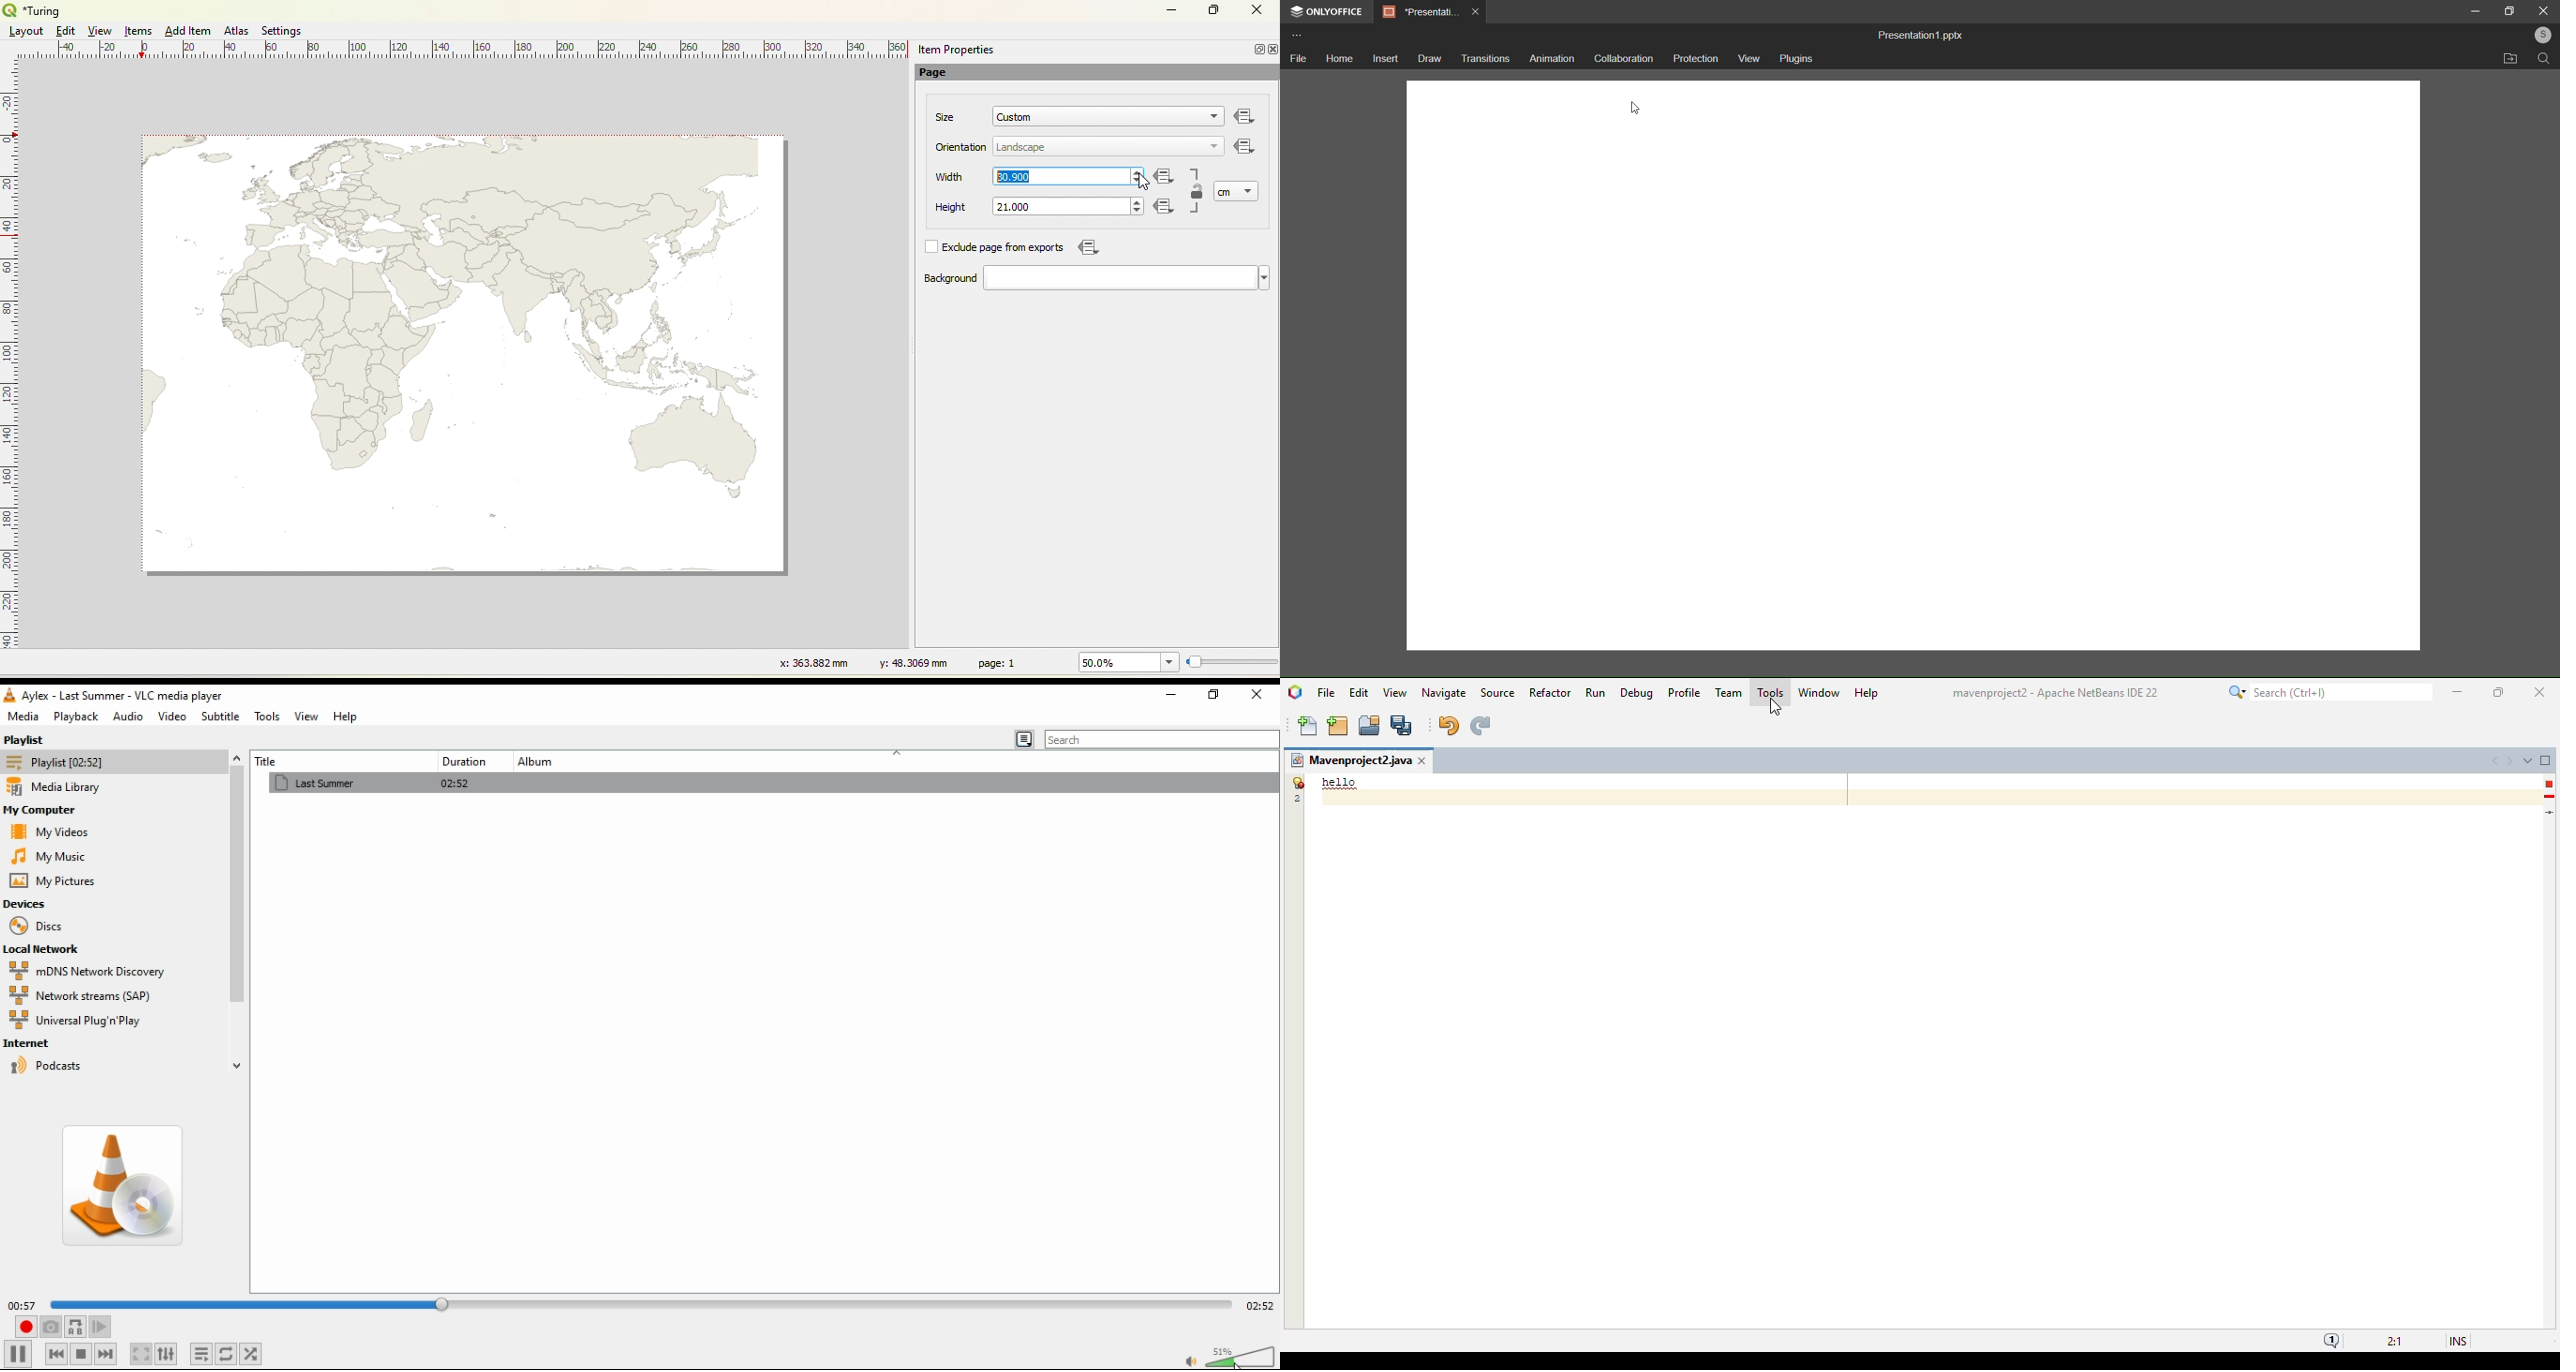 The height and width of the screenshot is (1372, 2576). I want to click on onlyoffice, so click(1325, 11).